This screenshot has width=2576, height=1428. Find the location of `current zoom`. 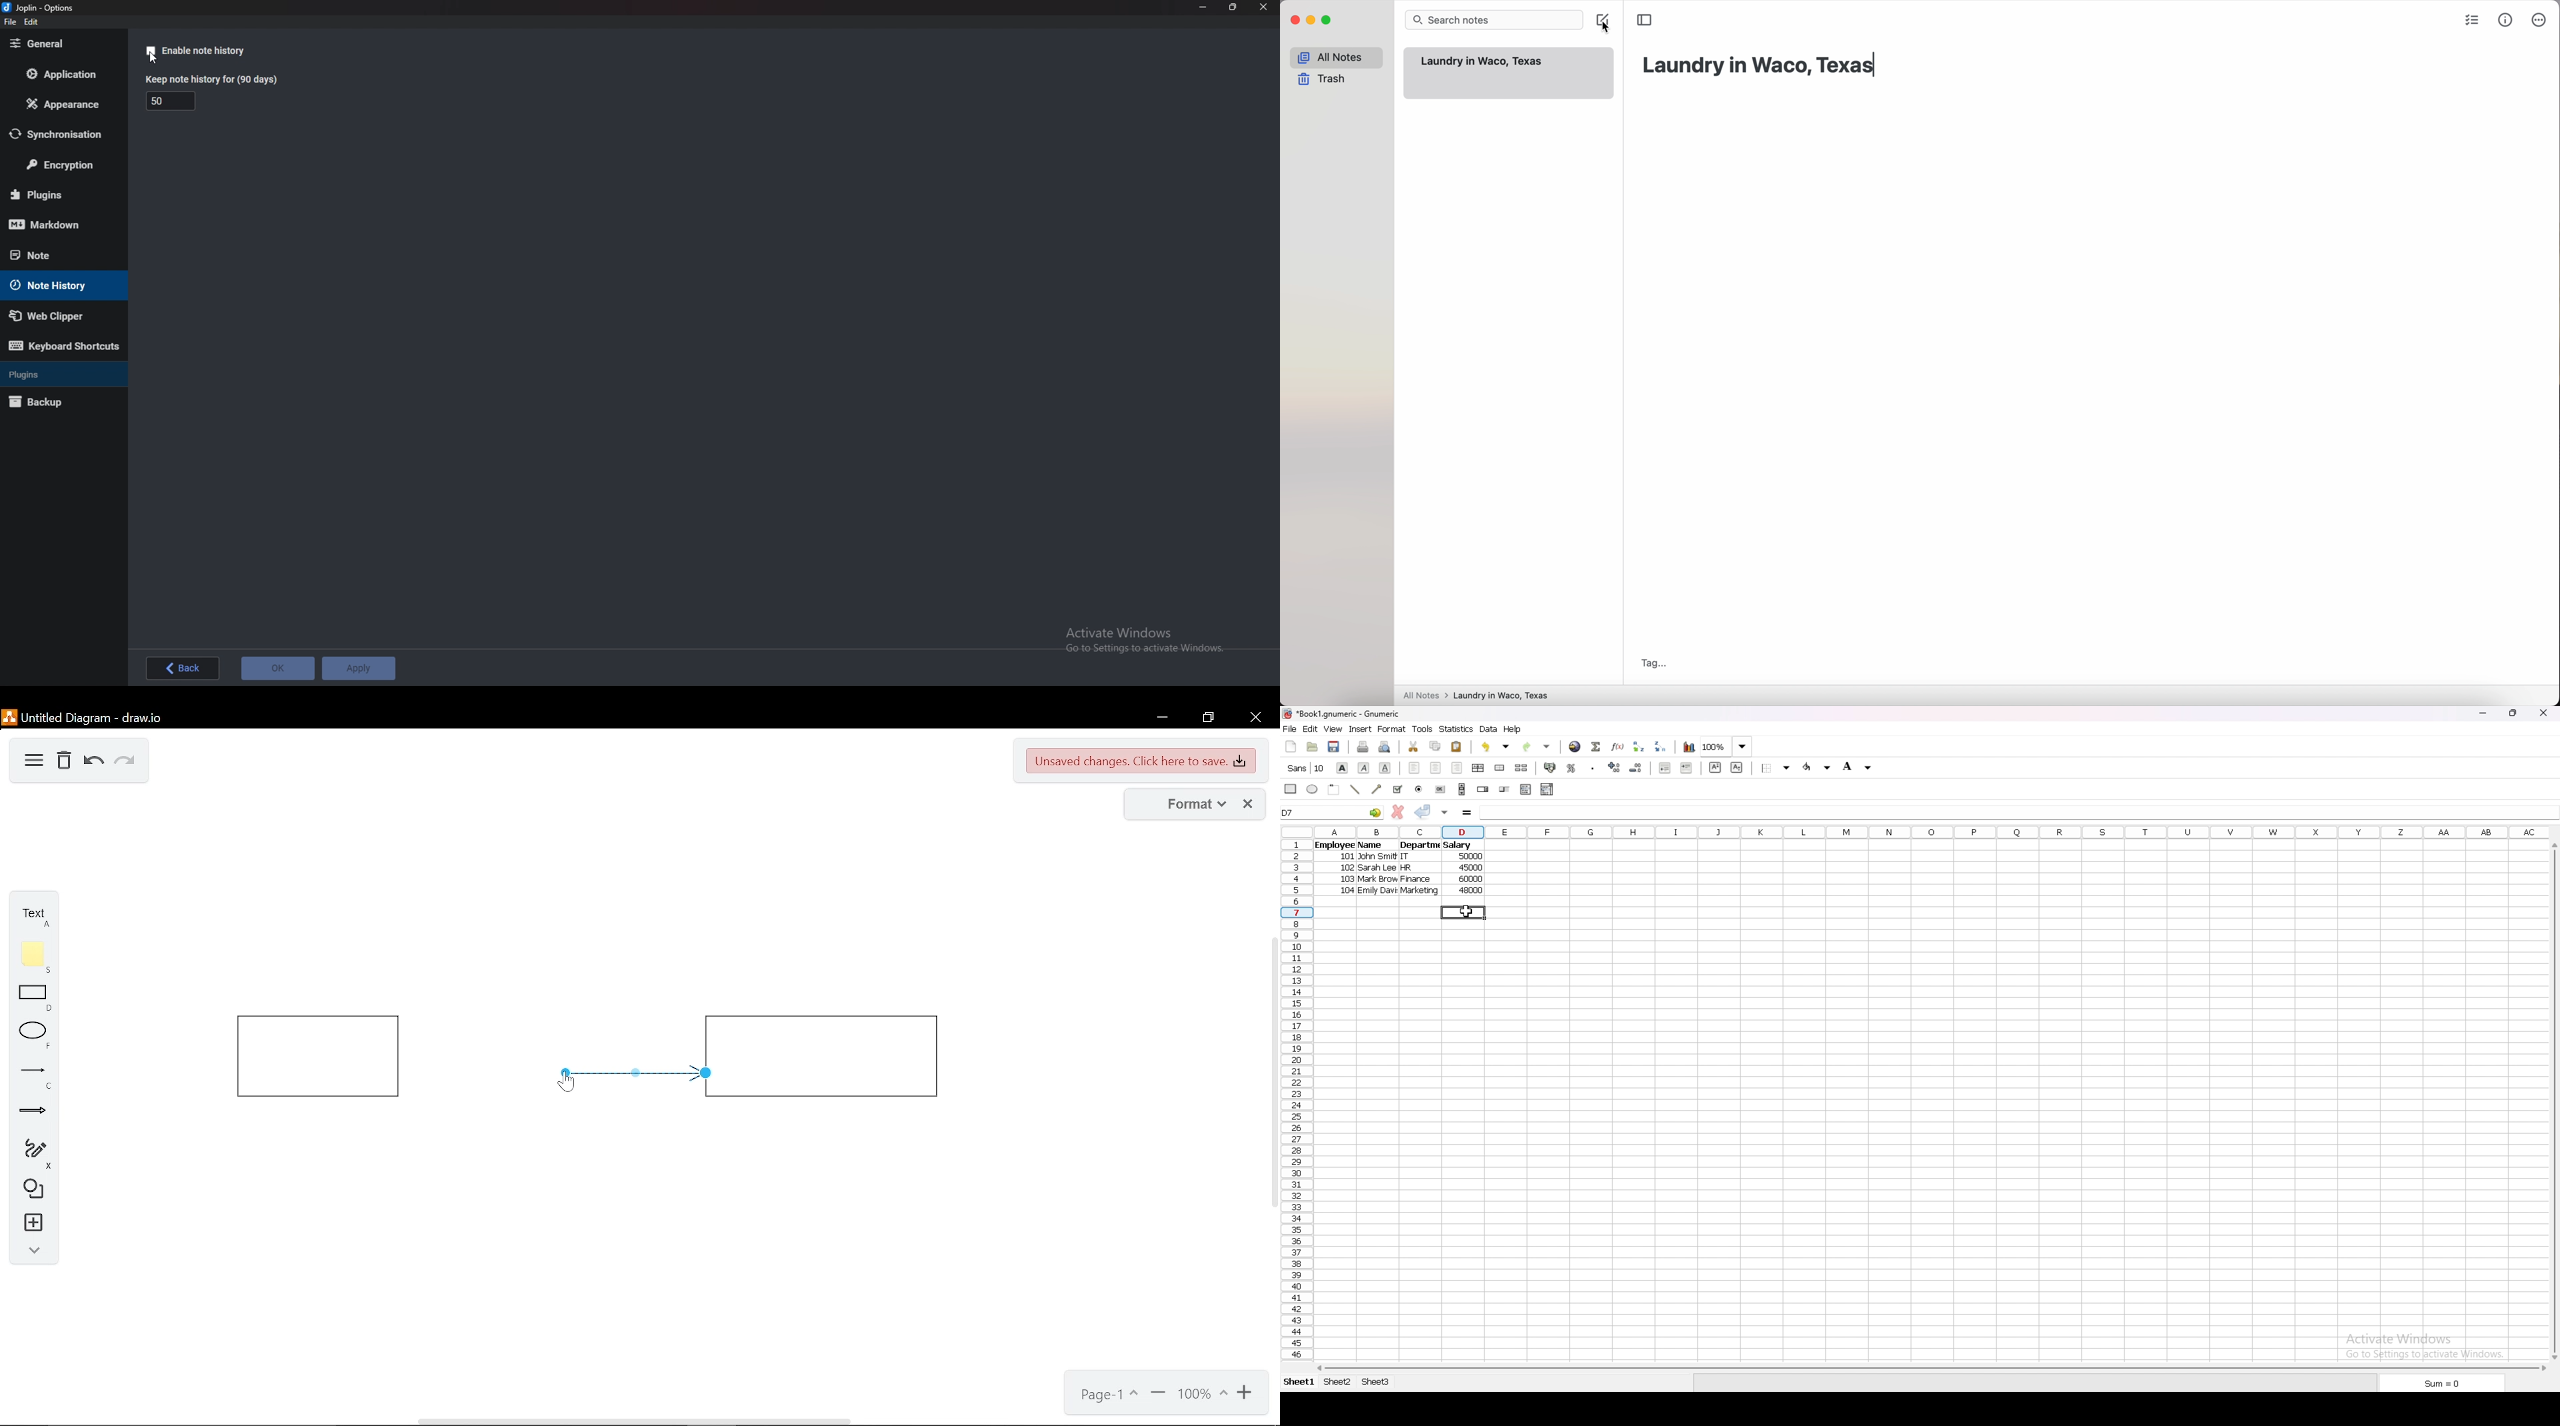

current zoom is located at coordinates (1201, 1395).